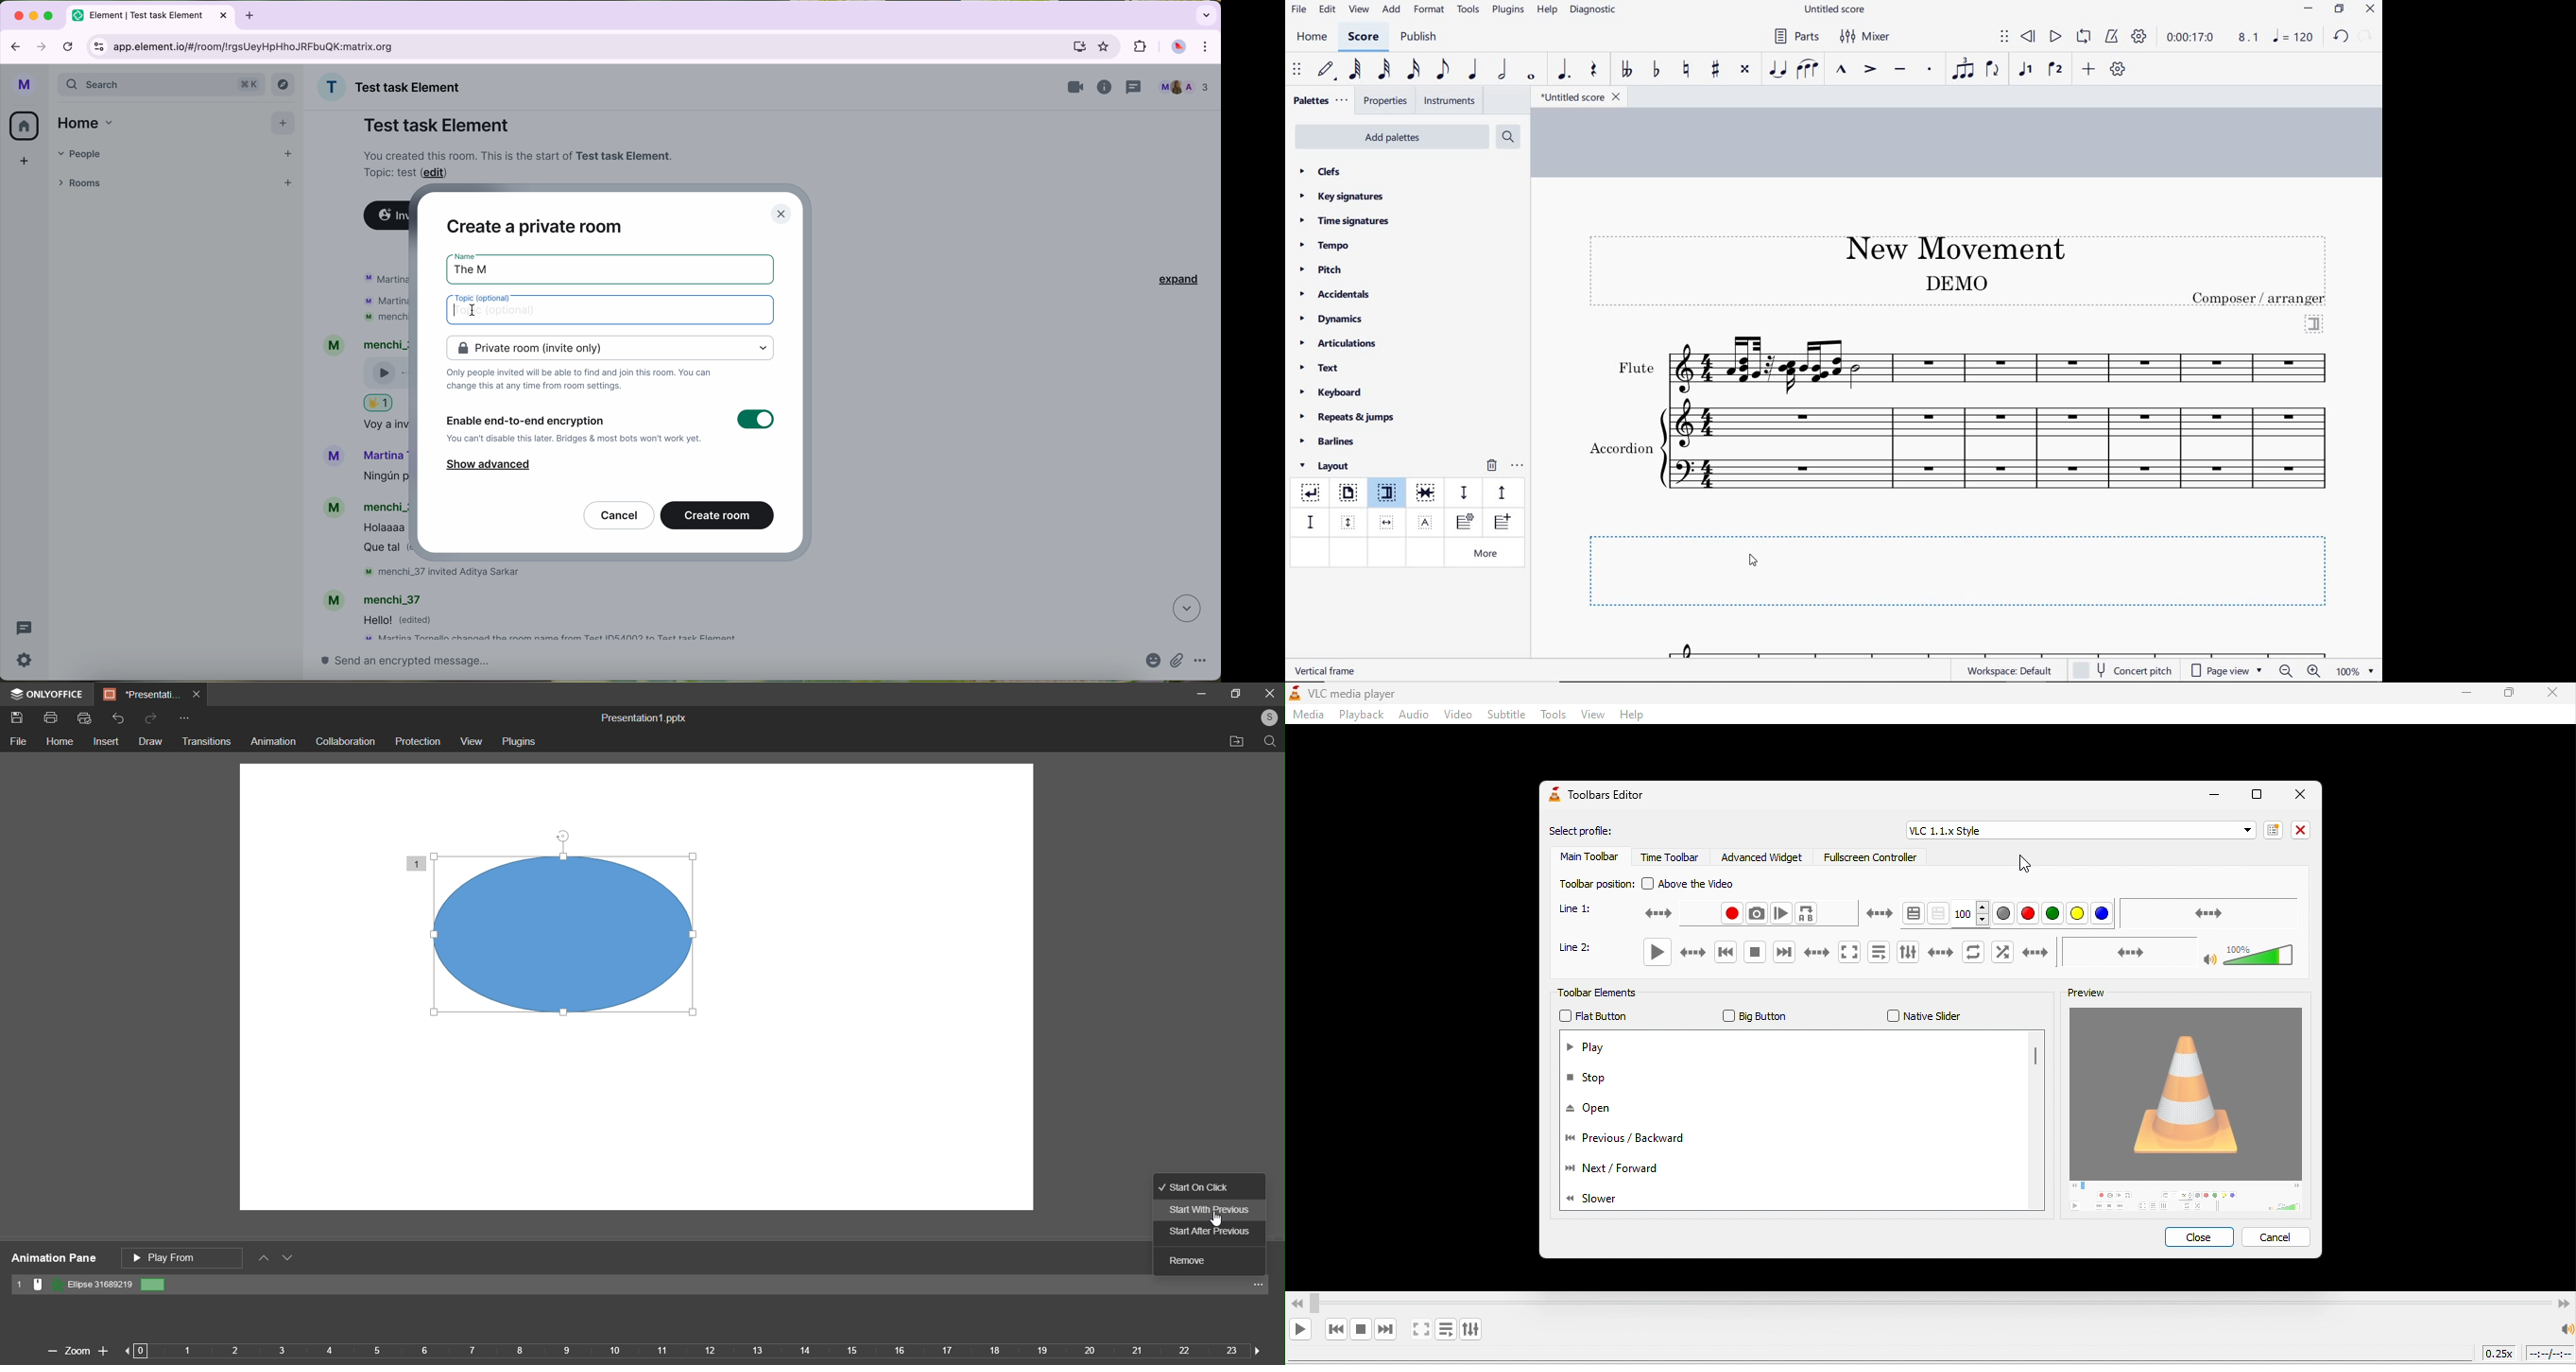 The width and height of the screenshot is (2576, 1372). I want to click on voice1, so click(2028, 70).